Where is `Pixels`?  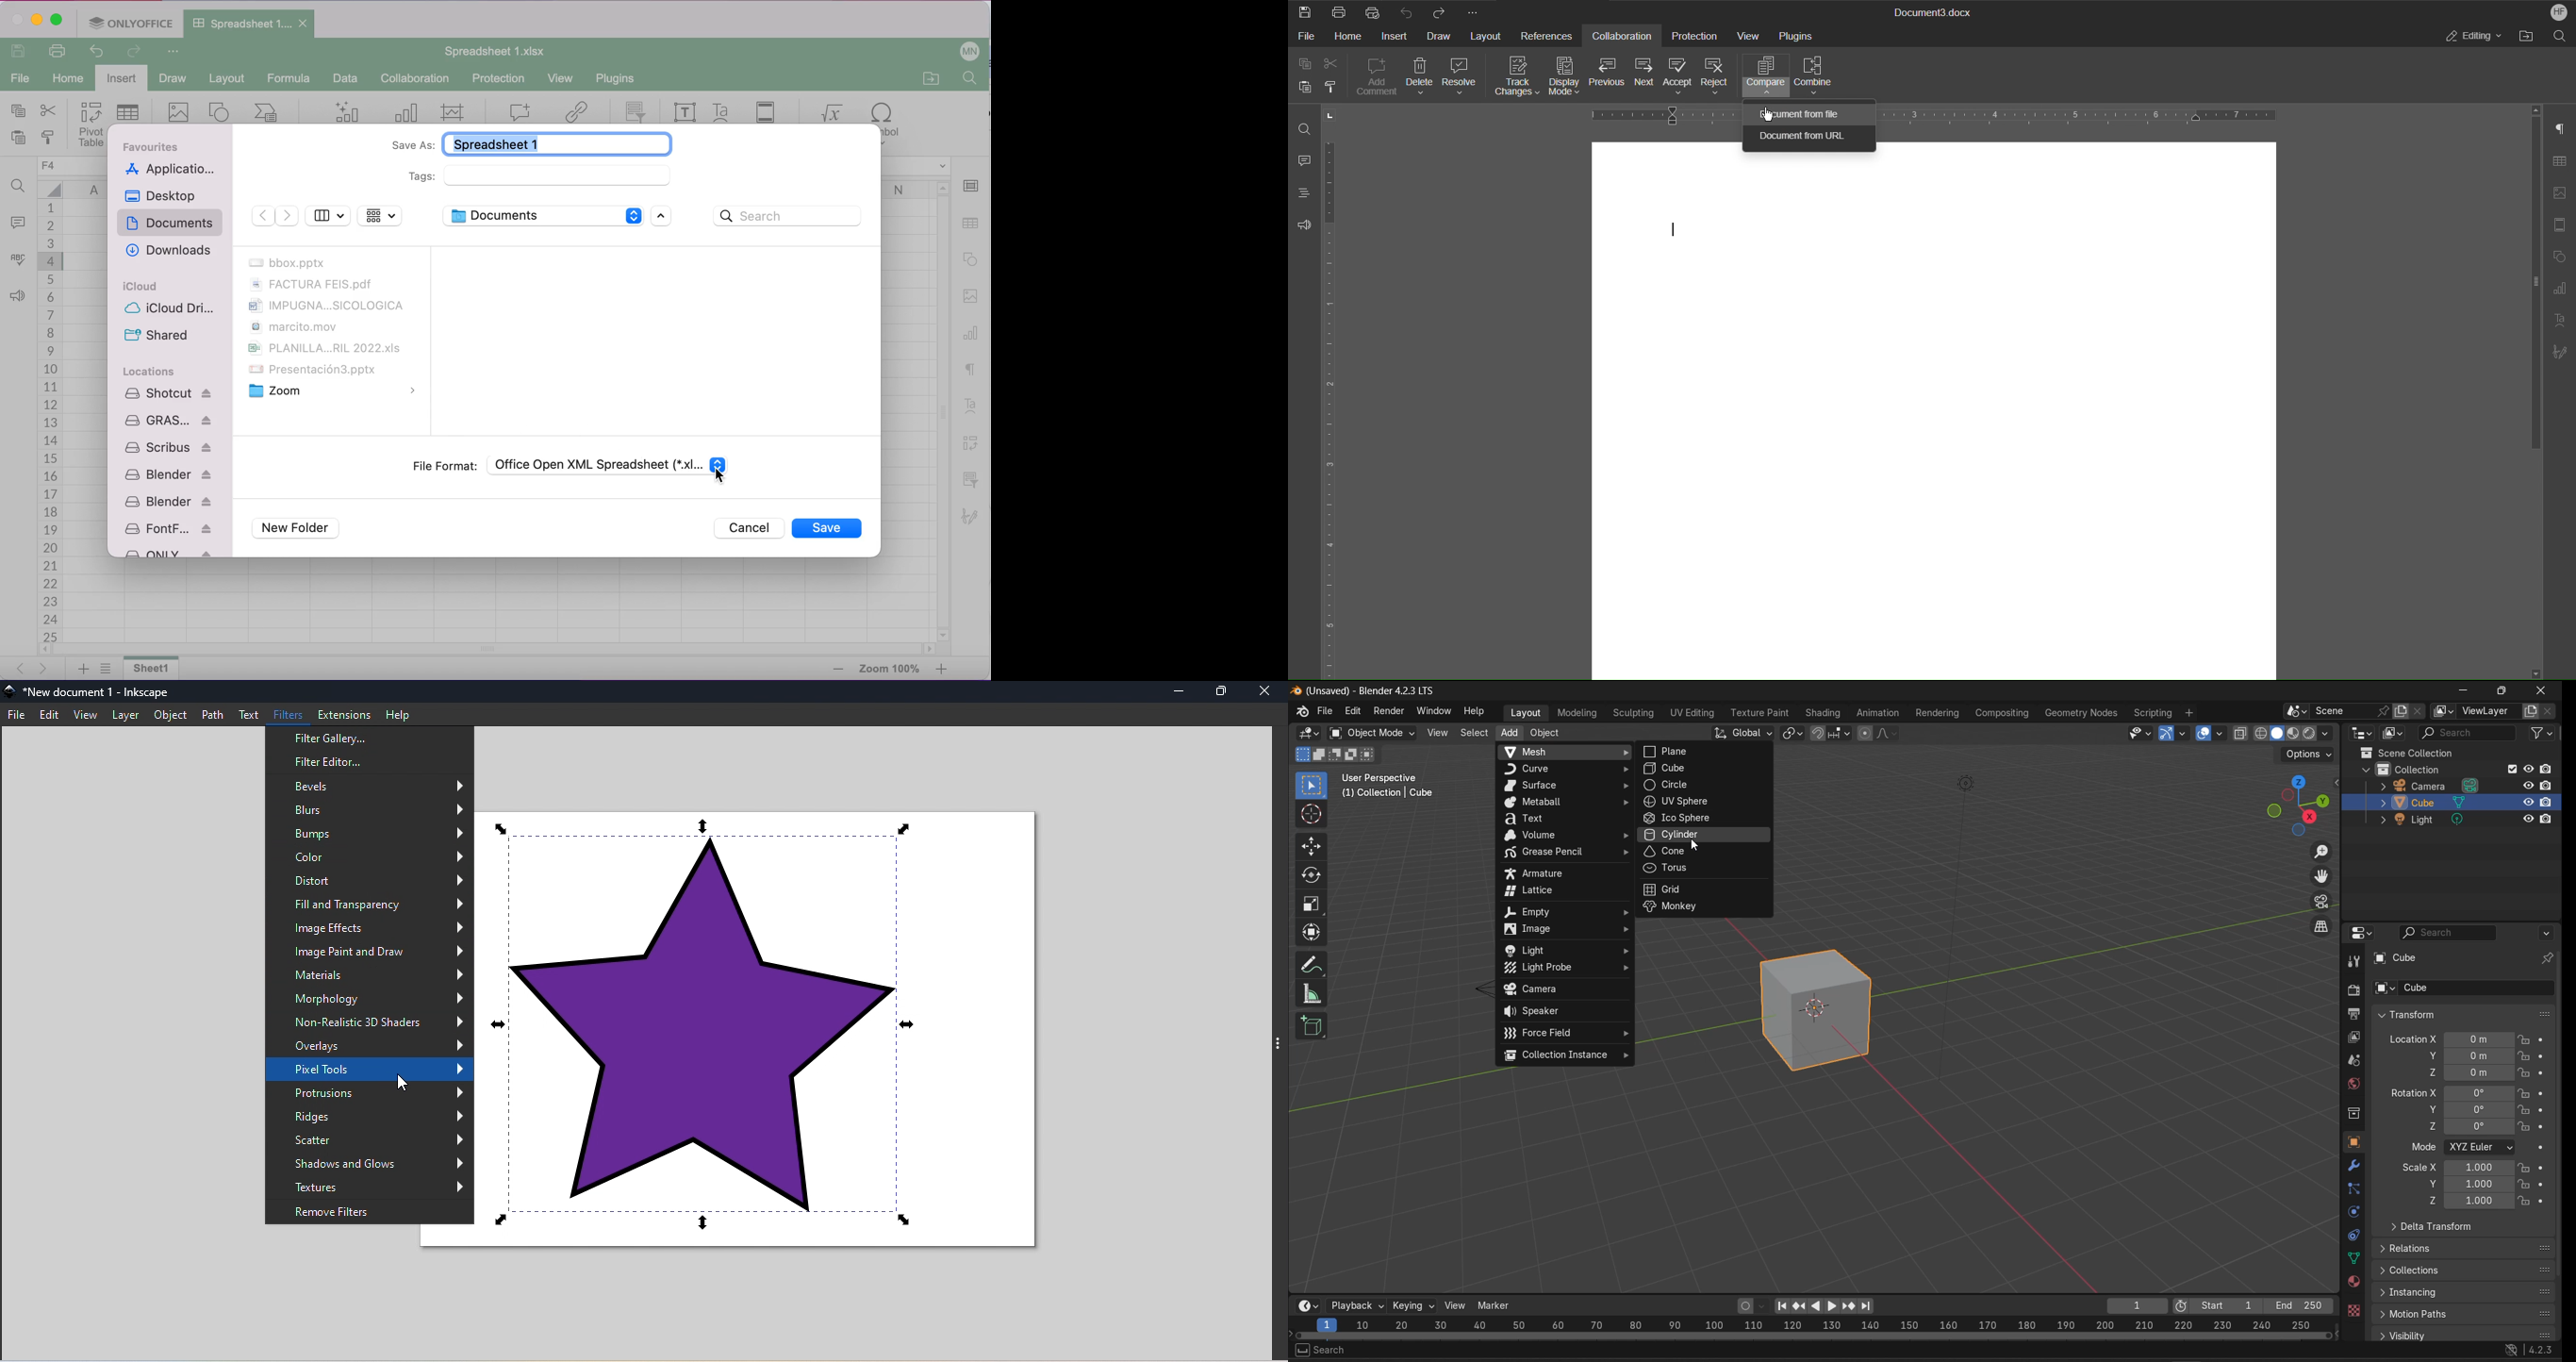
Pixels is located at coordinates (368, 1070).